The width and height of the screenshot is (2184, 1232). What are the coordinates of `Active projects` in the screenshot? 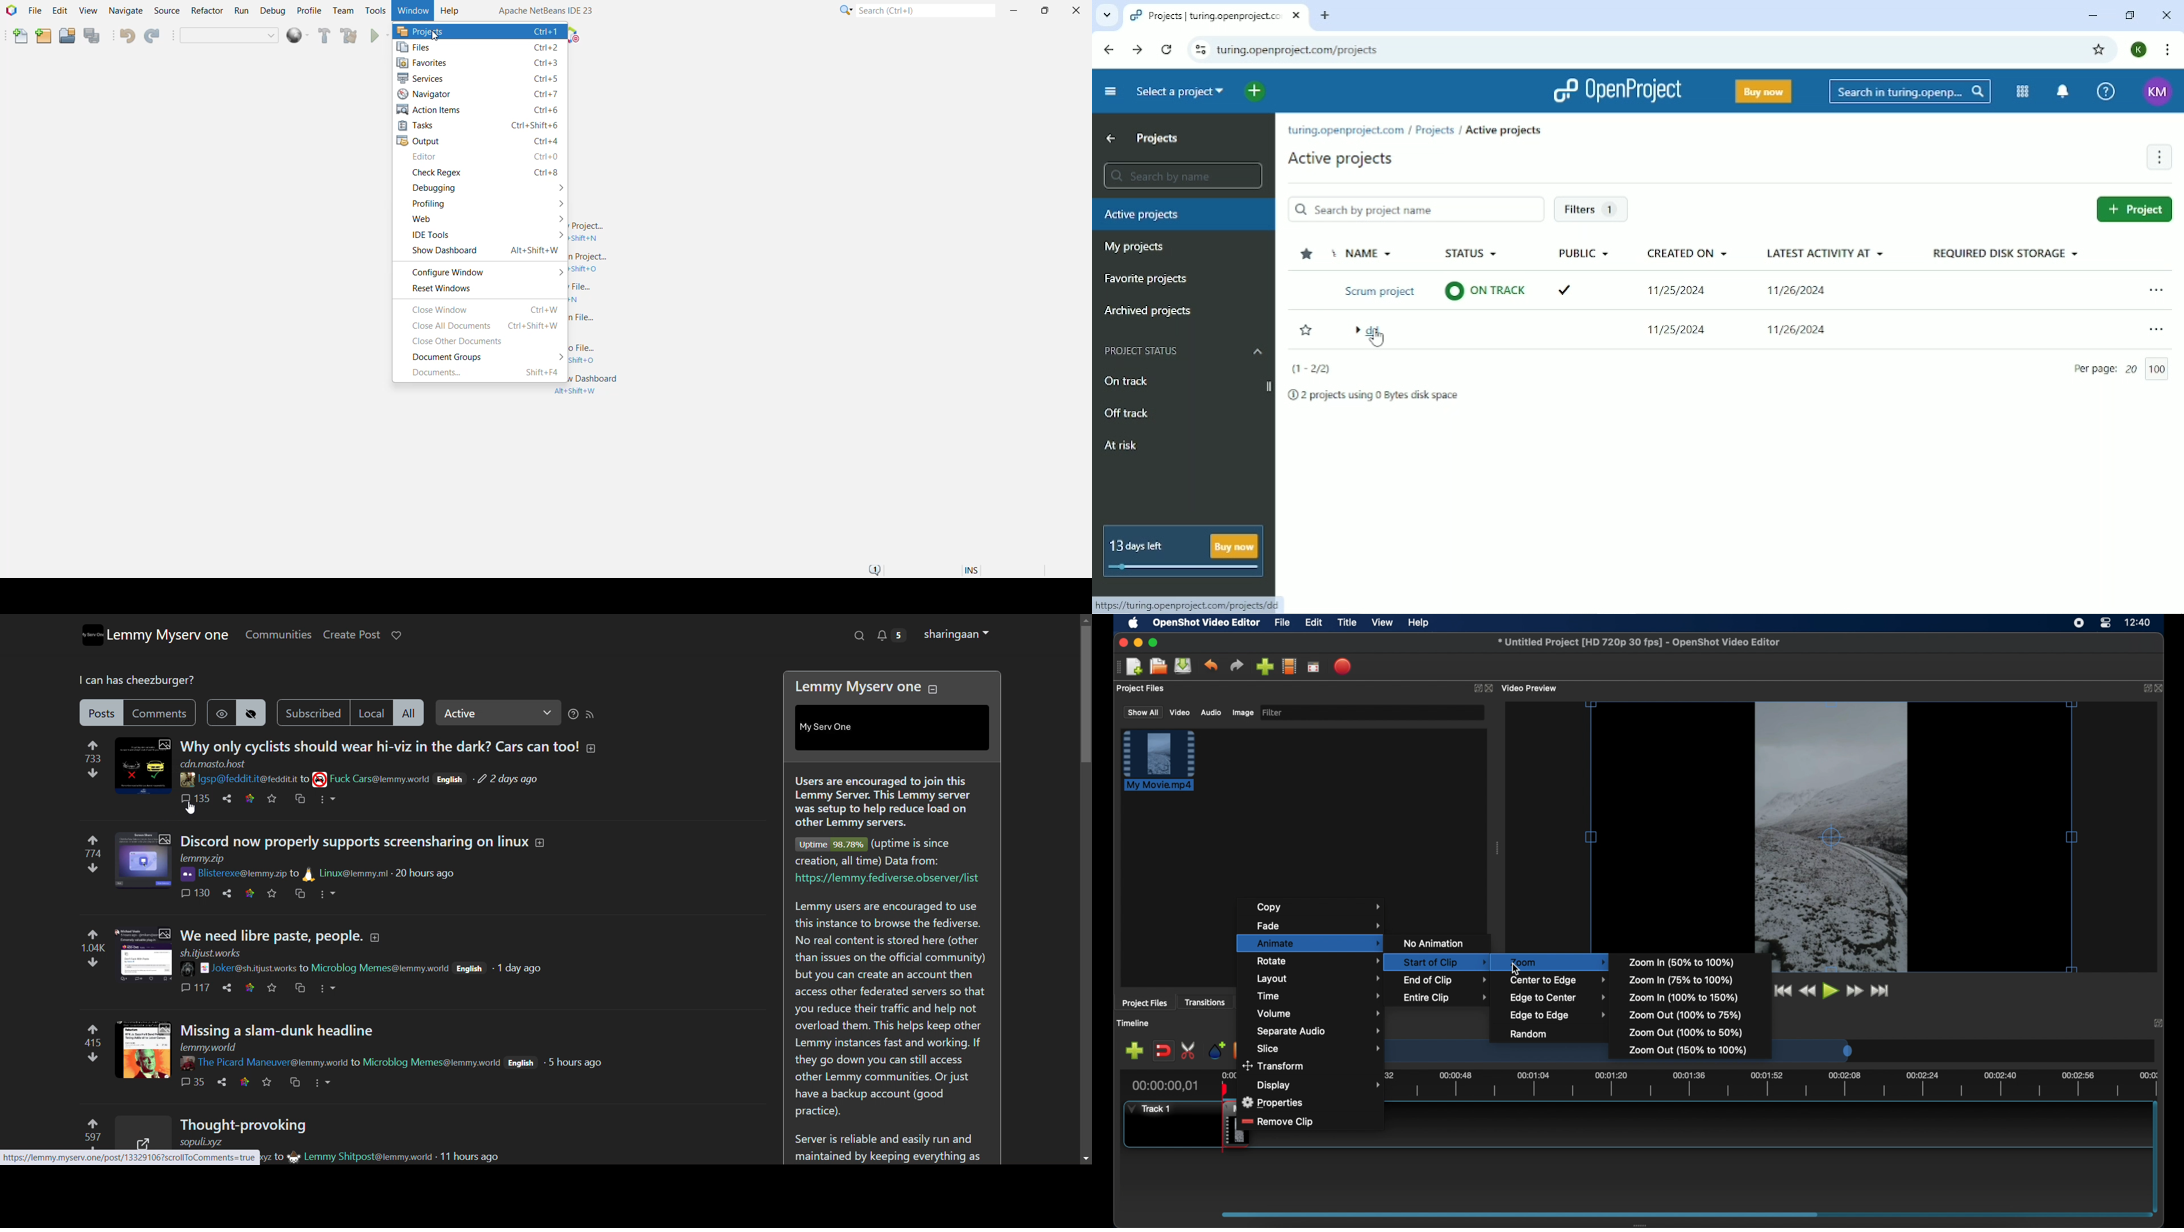 It's located at (1184, 215).